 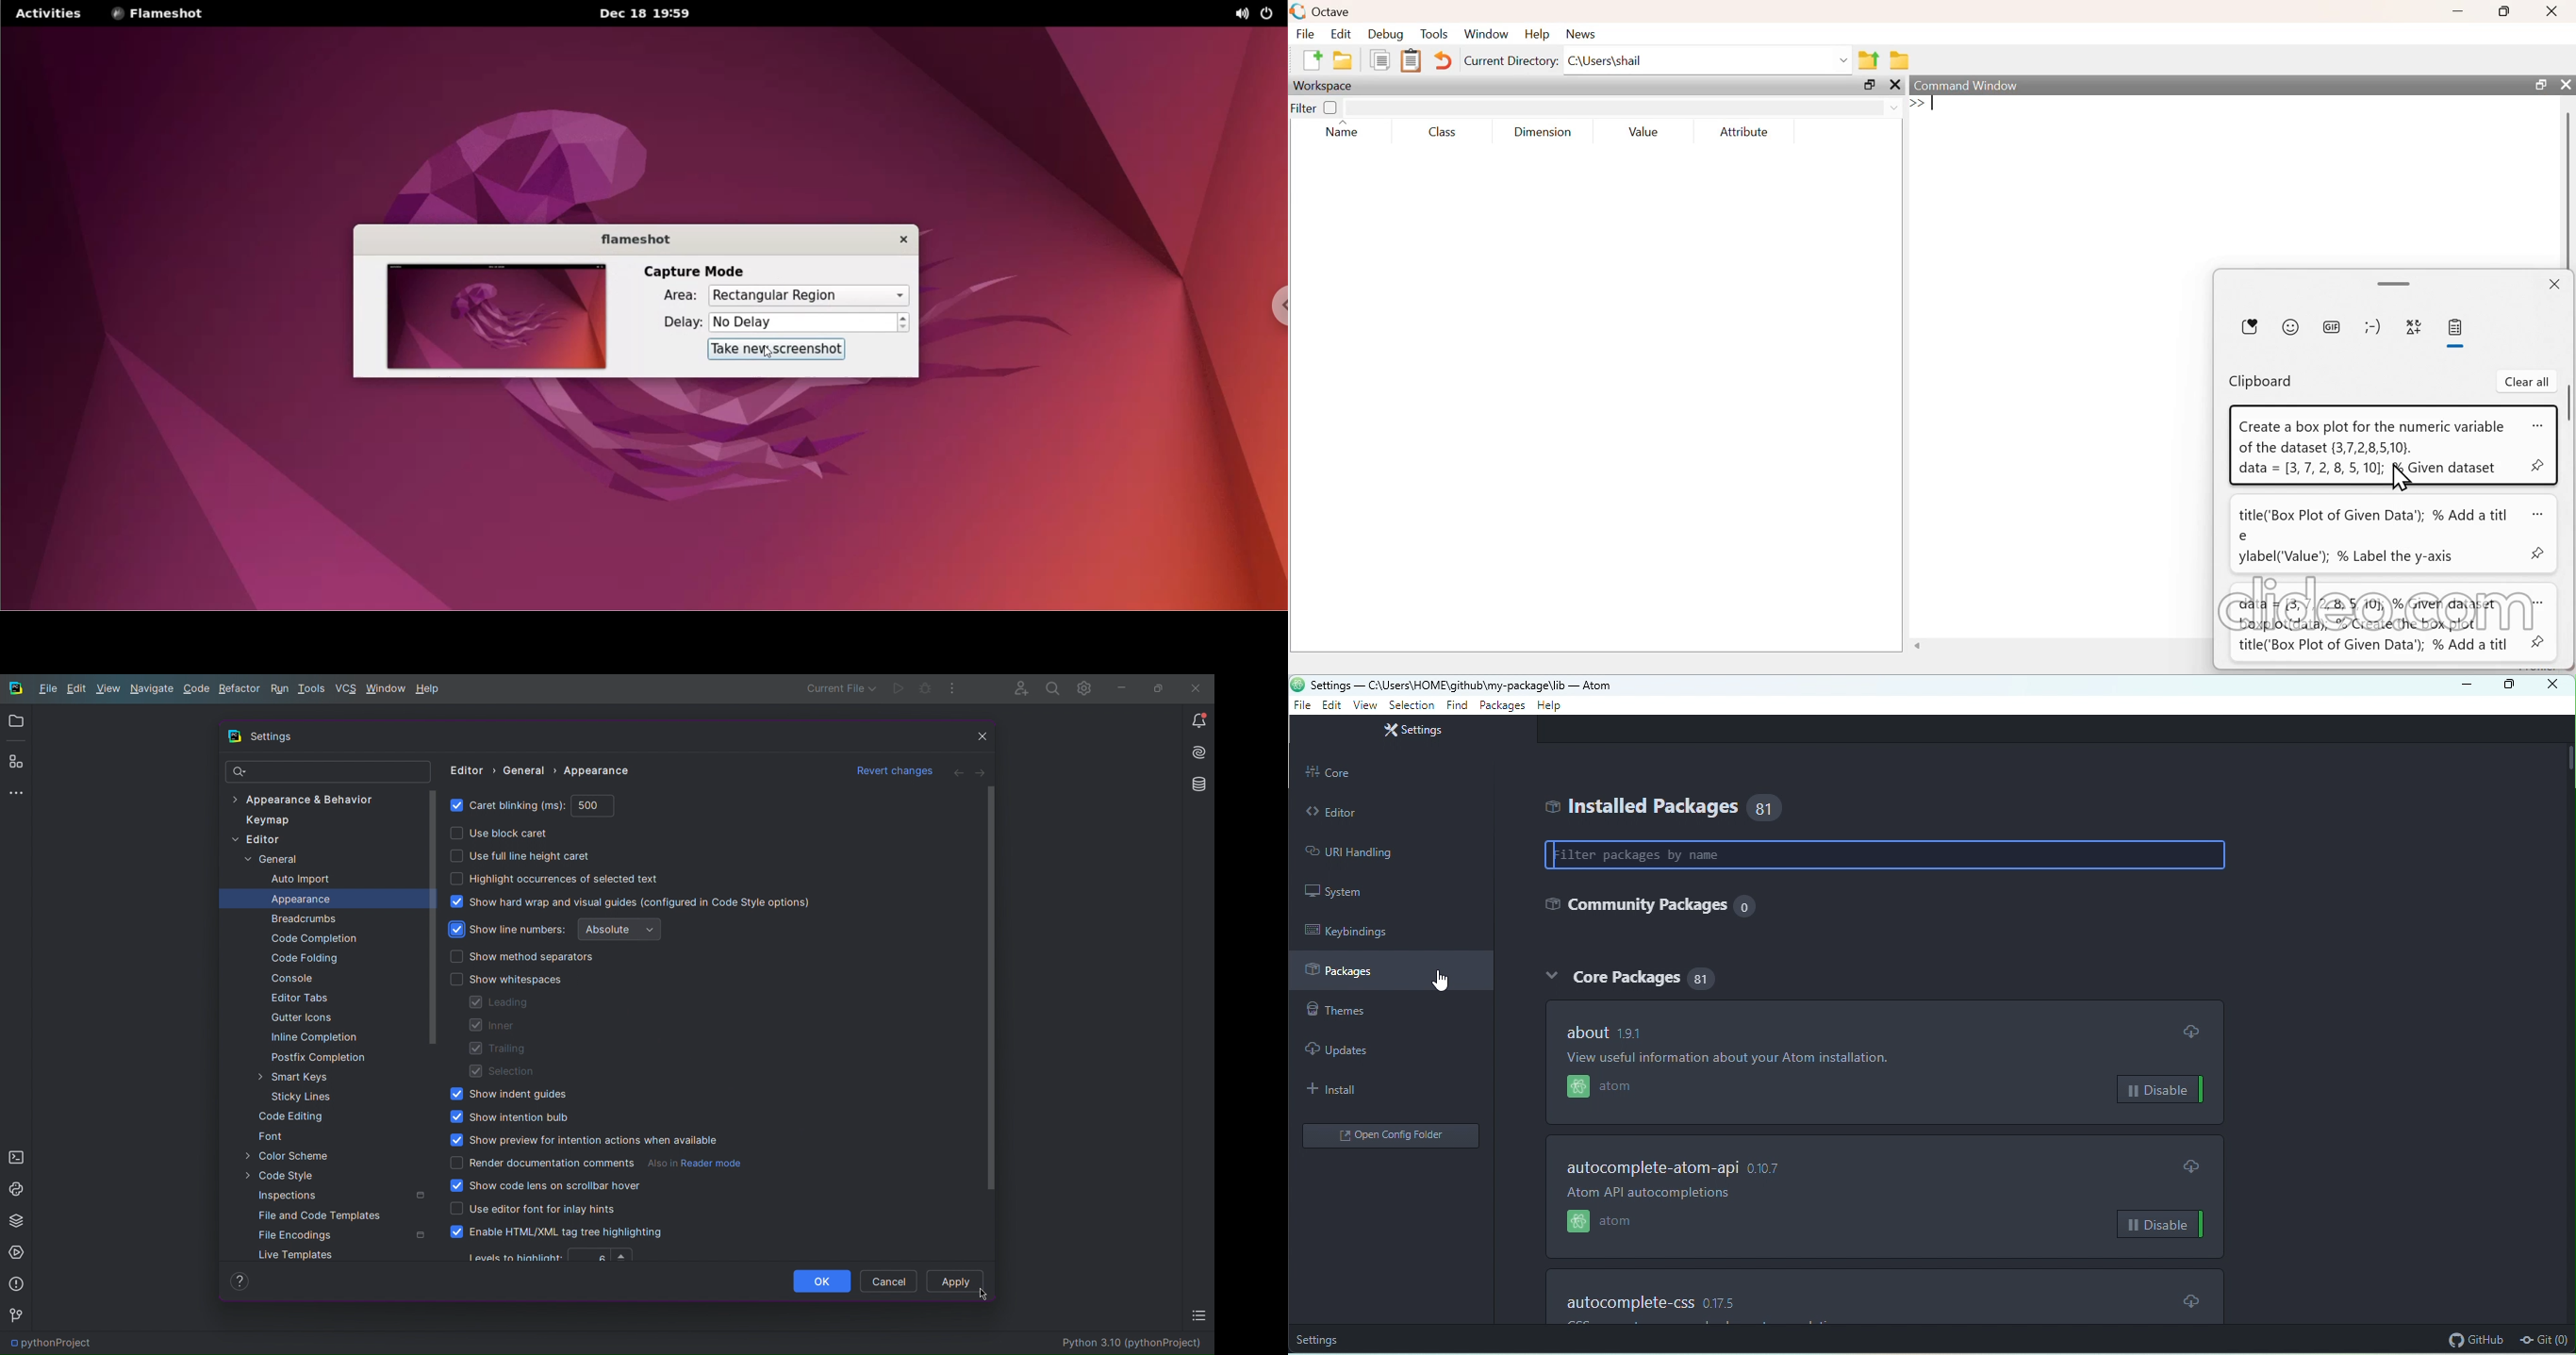 What do you see at coordinates (596, 1163) in the screenshot?
I see `Render documentation comments` at bounding box center [596, 1163].